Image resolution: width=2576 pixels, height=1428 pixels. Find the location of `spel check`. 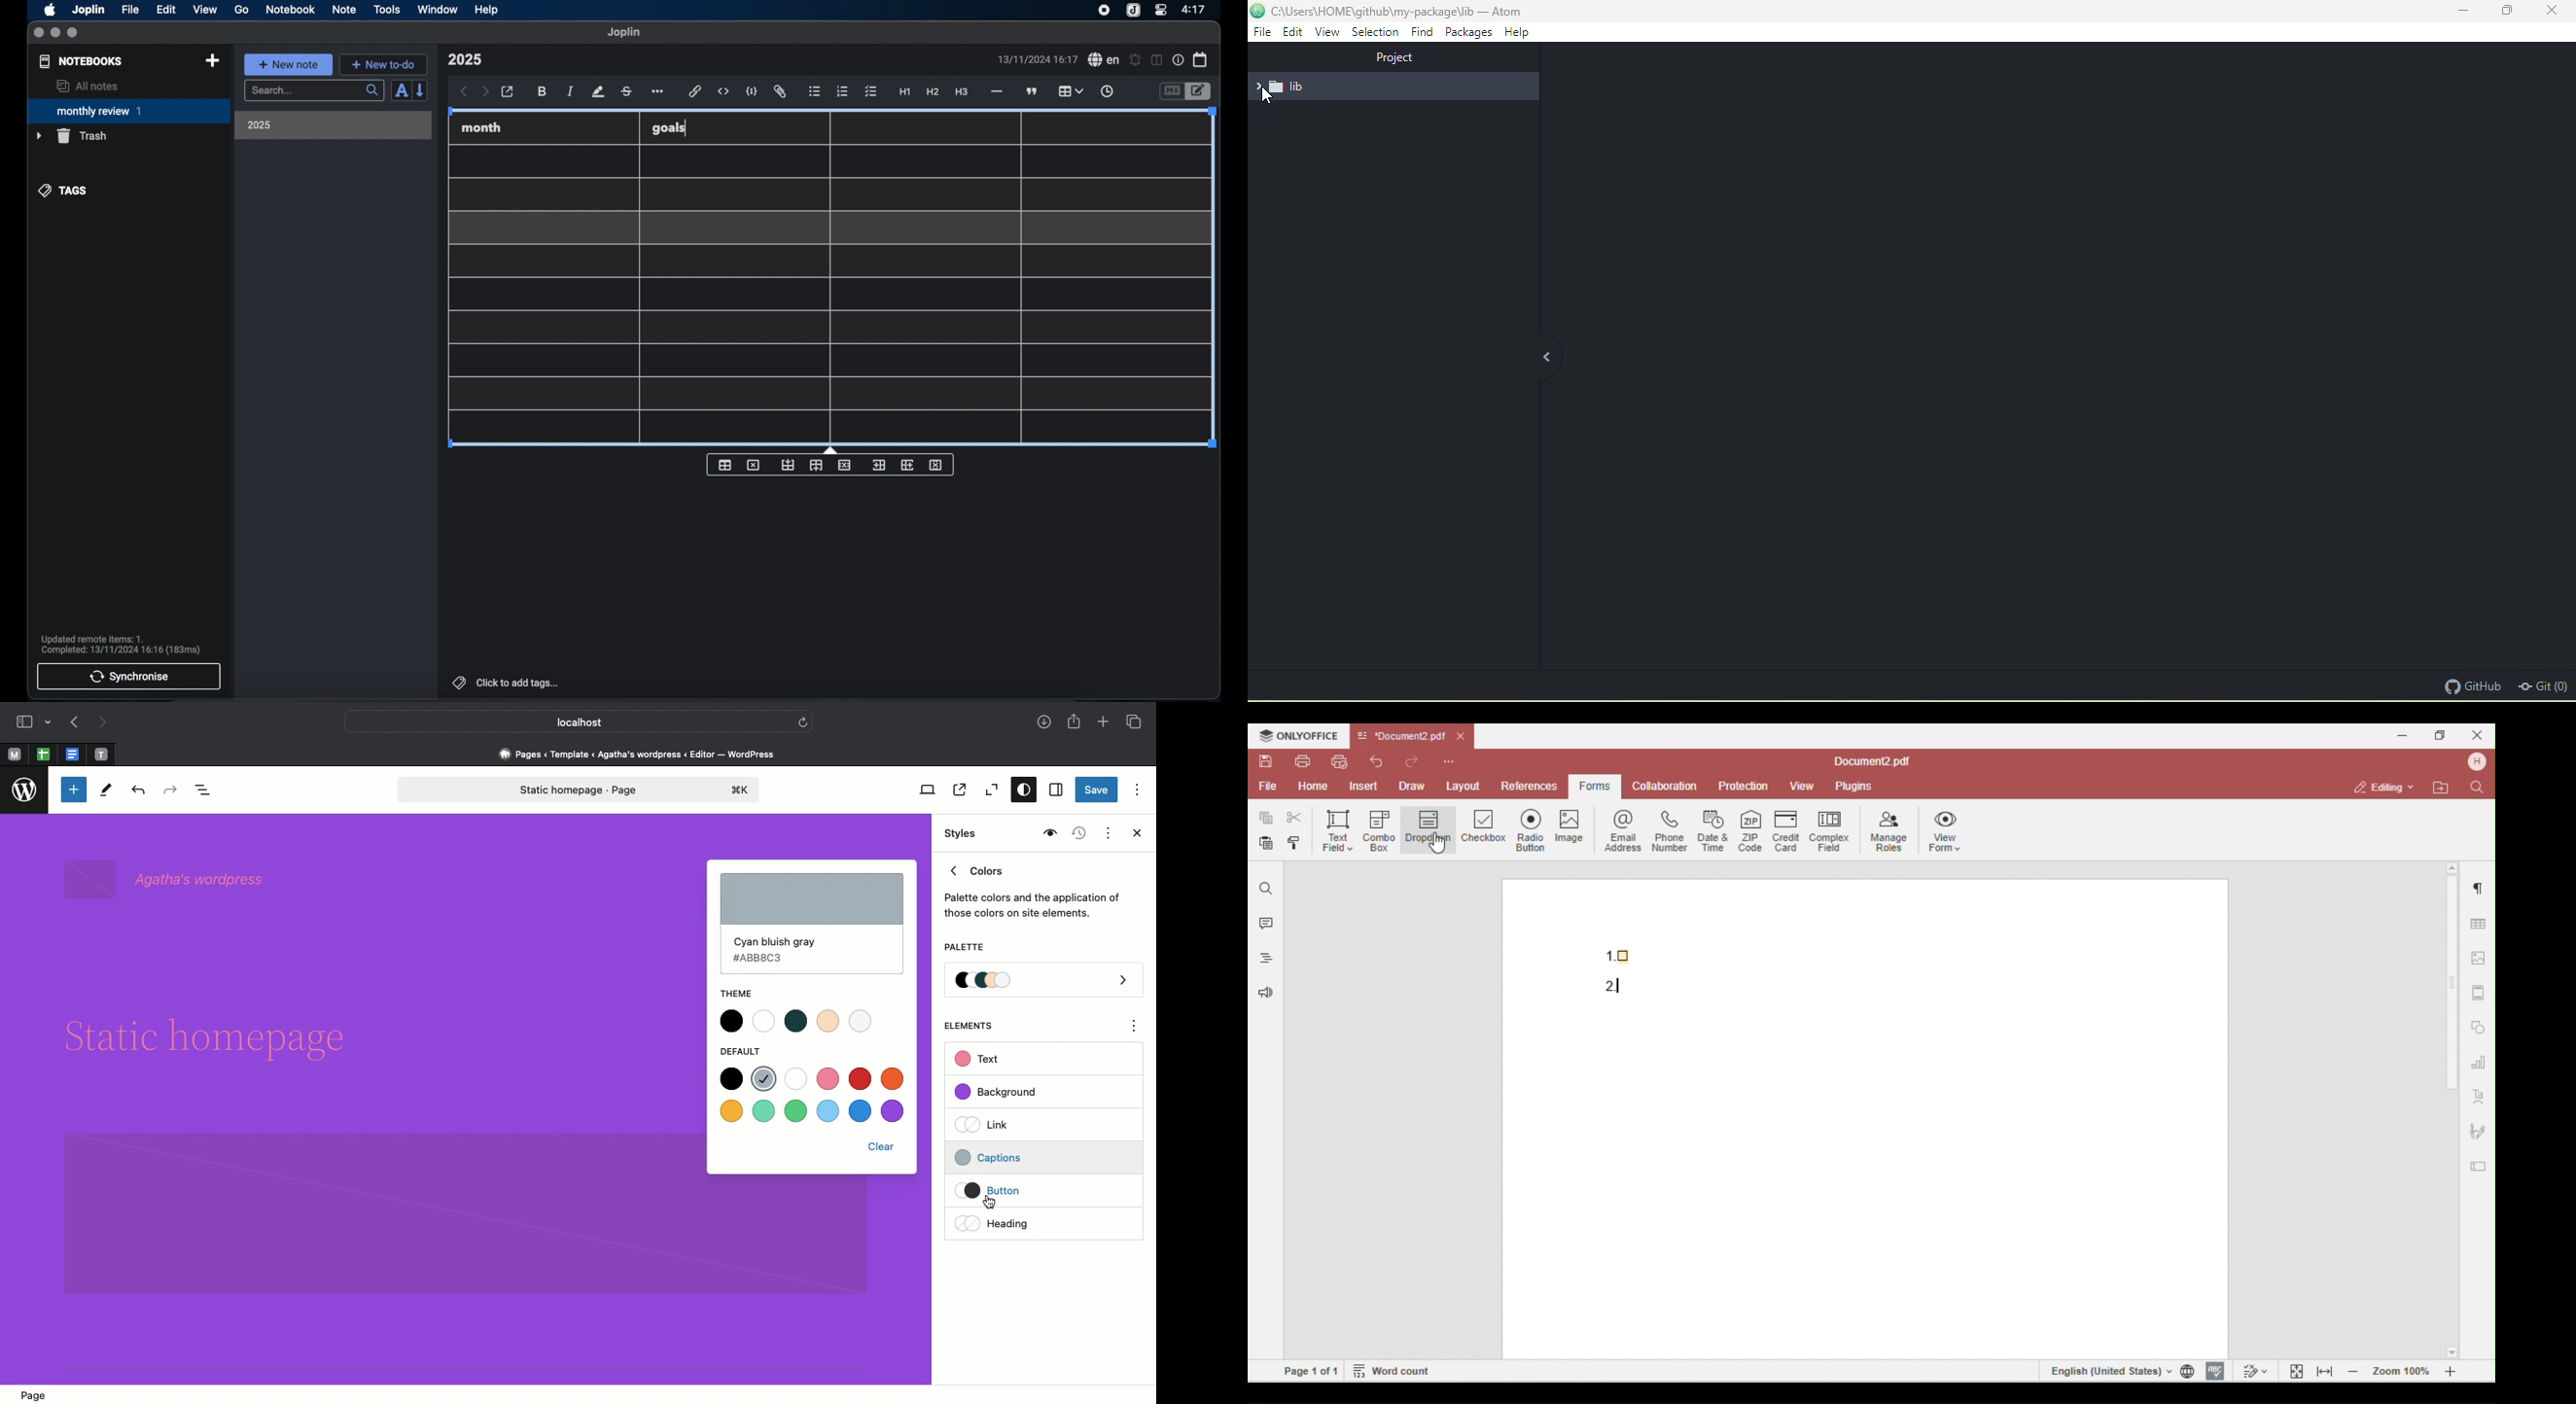

spel check is located at coordinates (1105, 60).